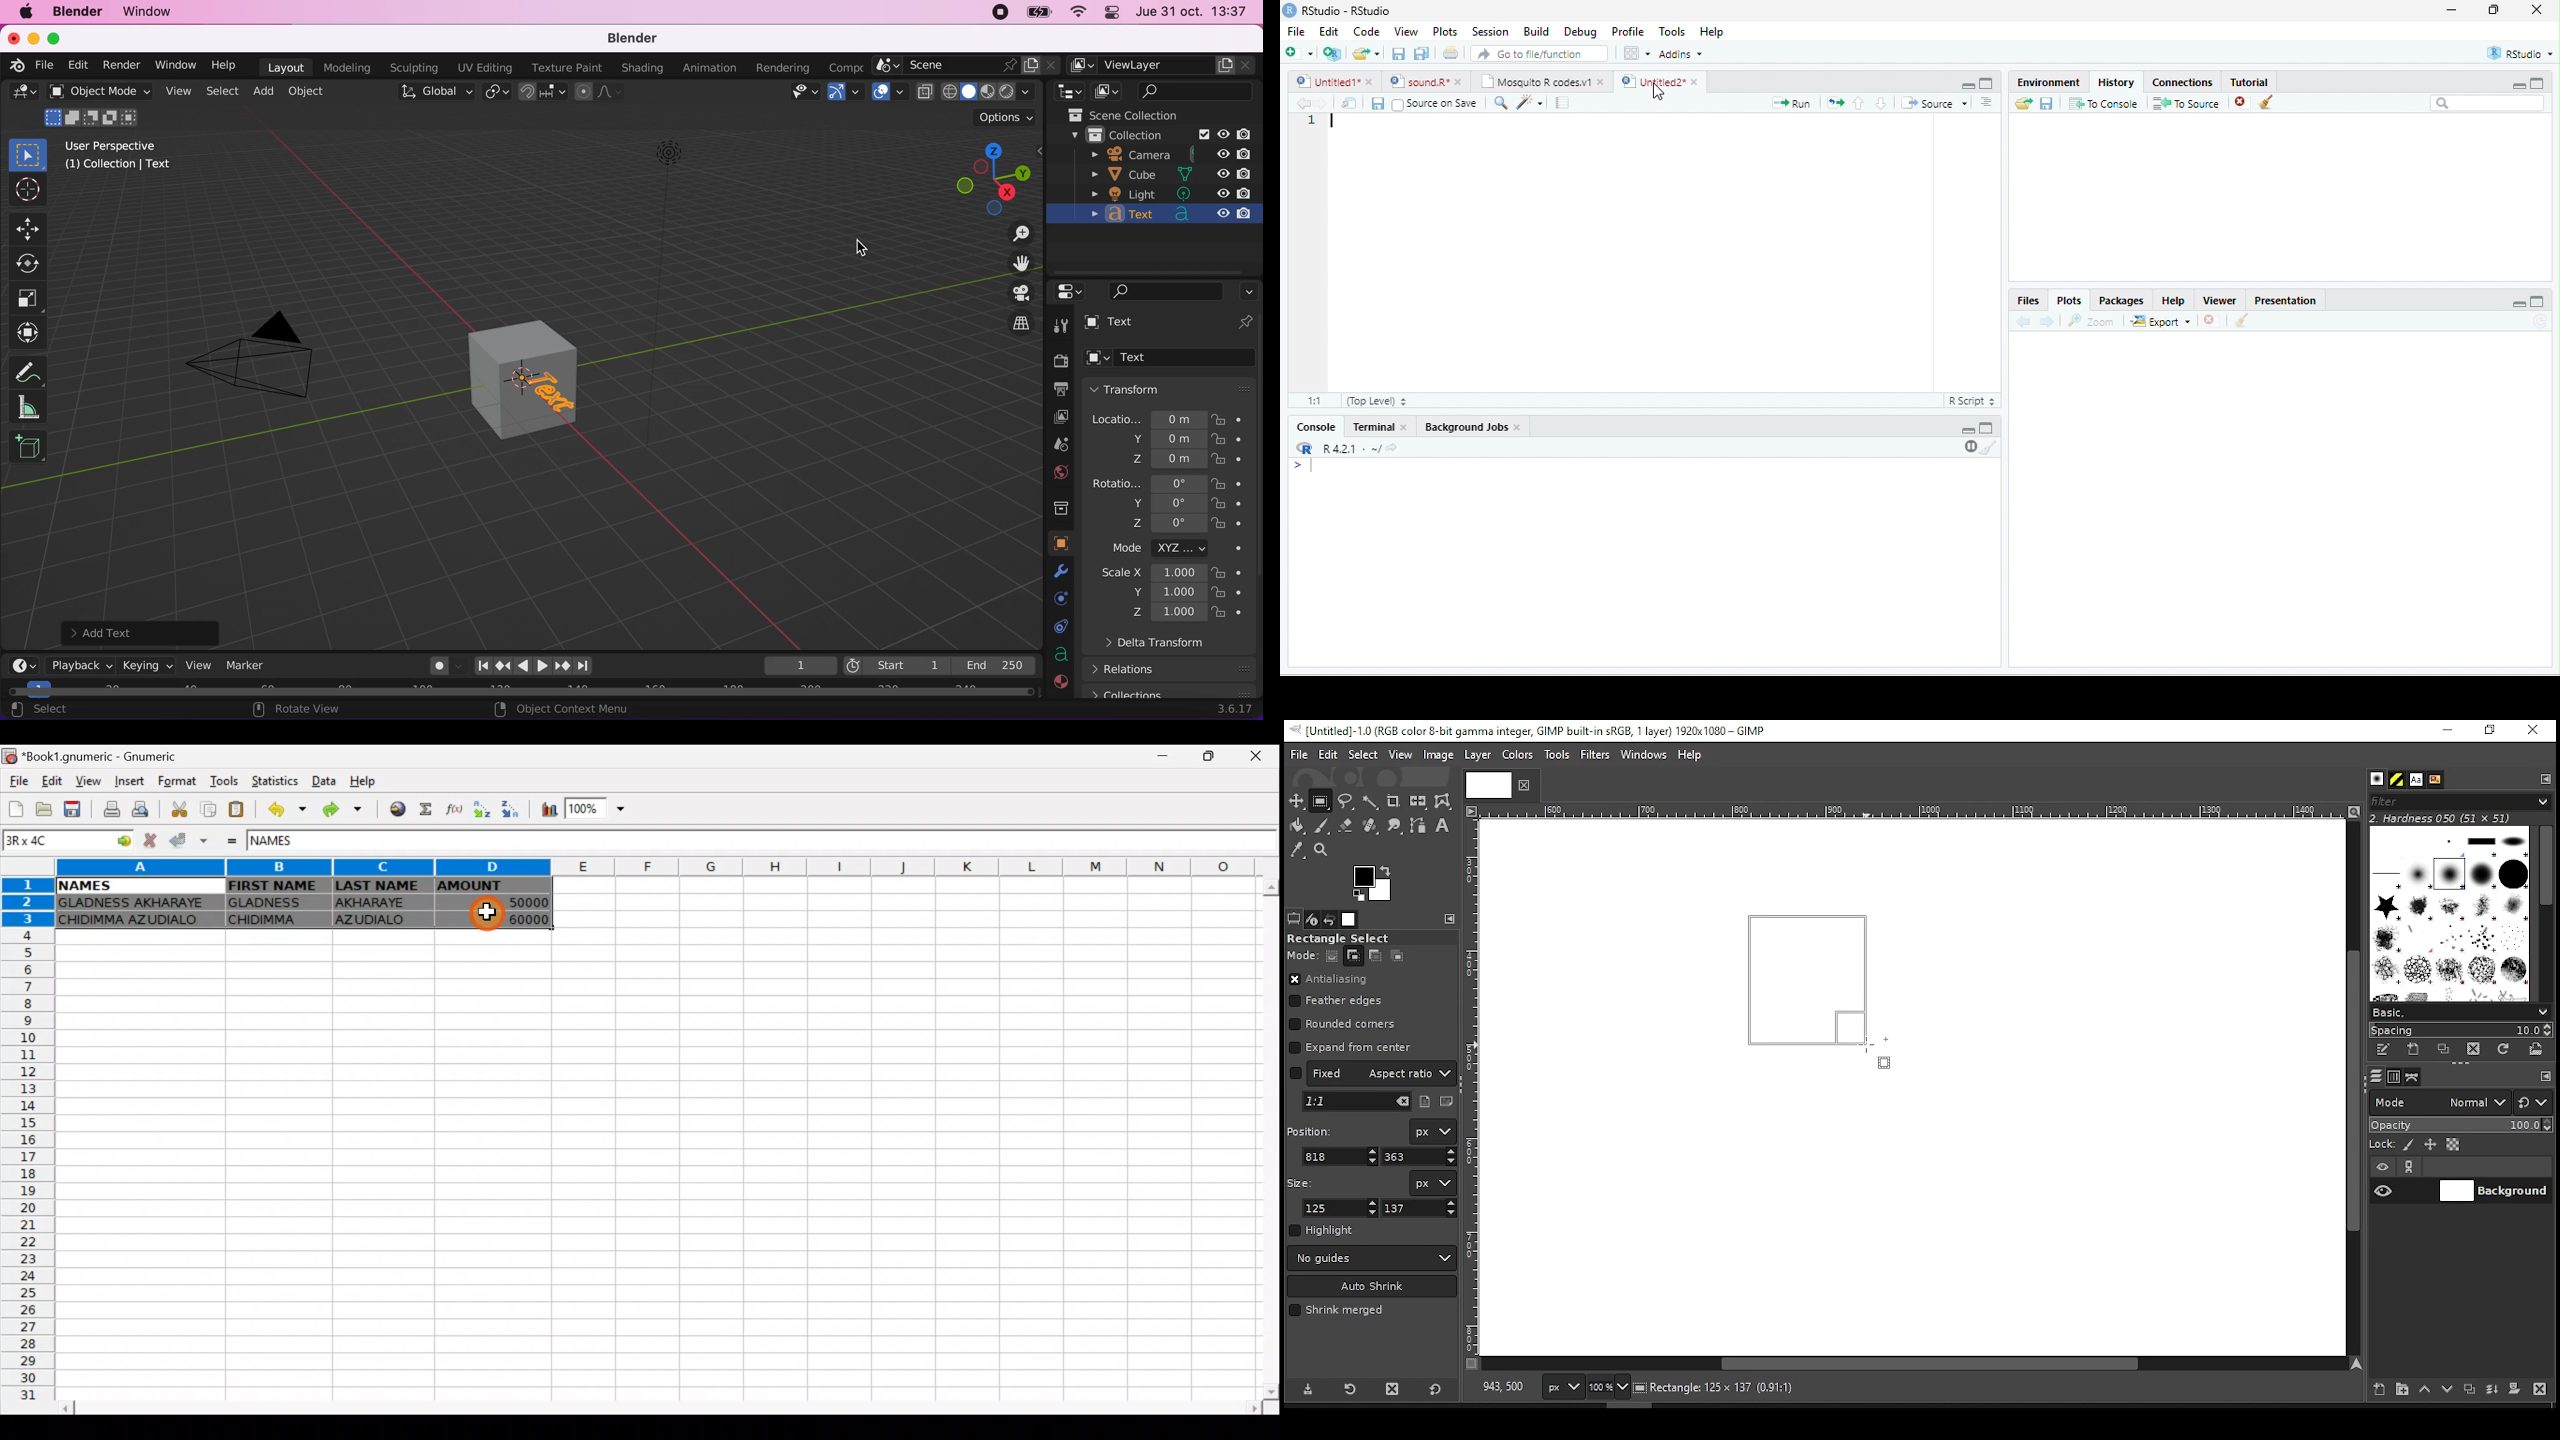 This screenshot has height=1456, width=2576. What do you see at coordinates (1473, 1087) in the screenshot?
I see `` at bounding box center [1473, 1087].